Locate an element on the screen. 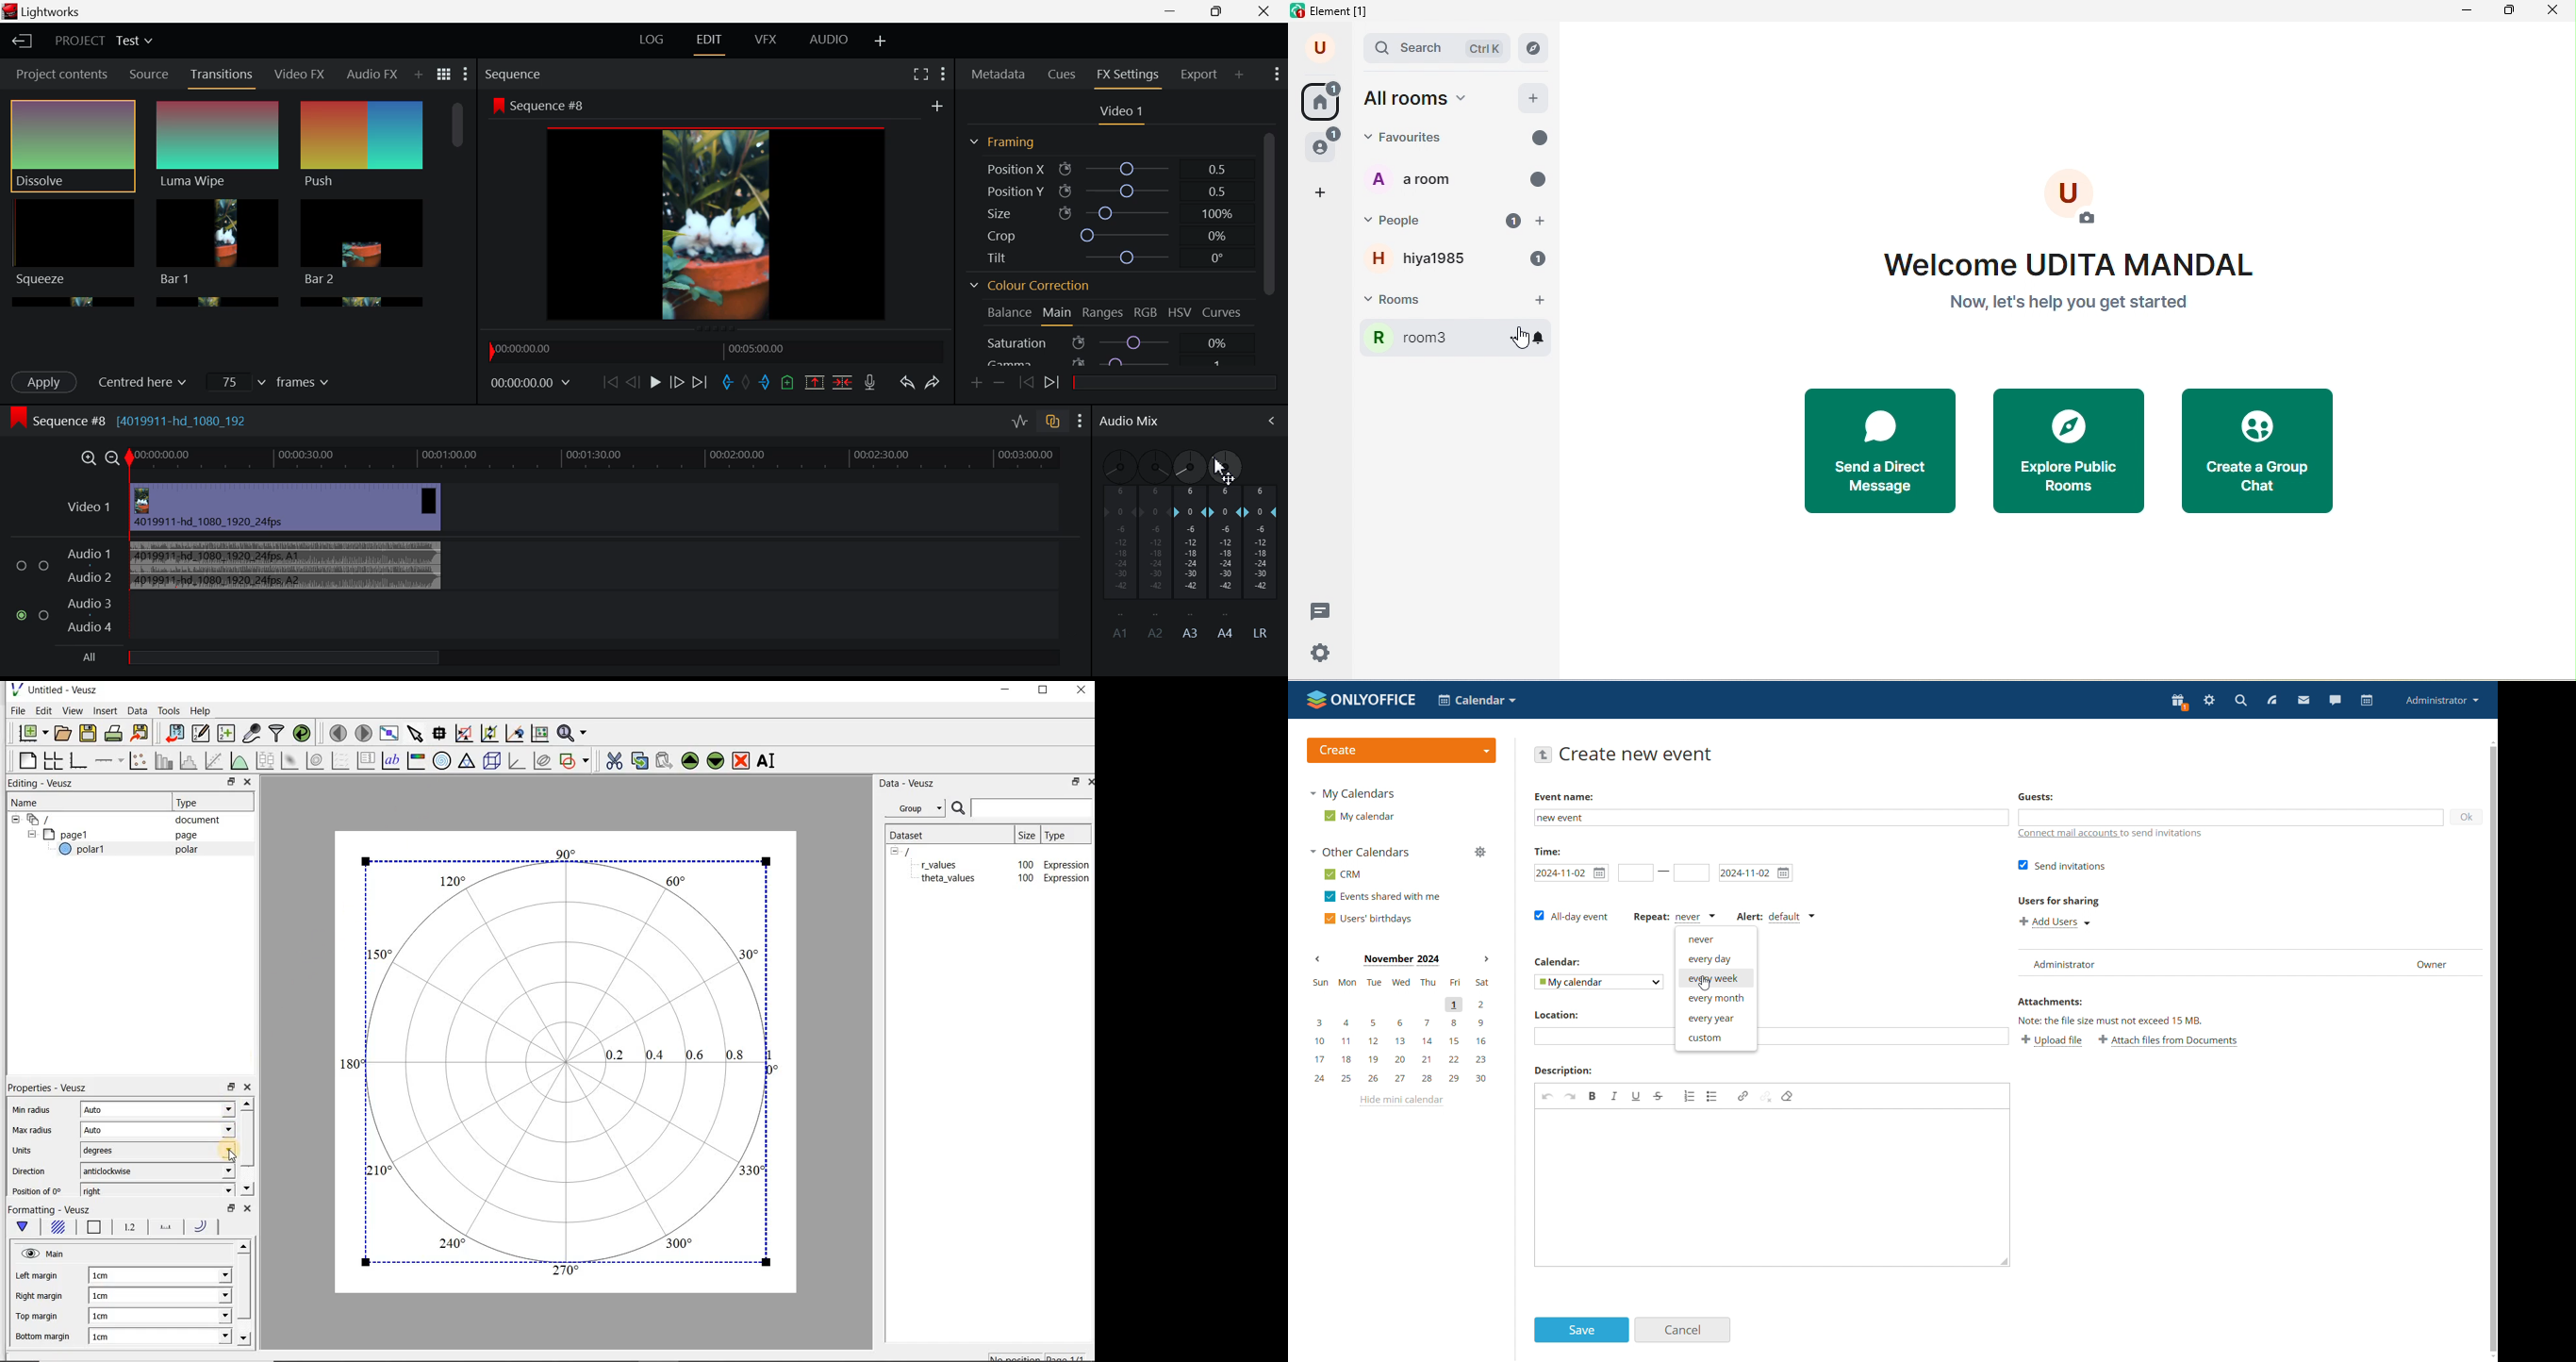 Image resolution: width=2576 pixels, height=1372 pixels.  Right margin is located at coordinates (40, 1295).